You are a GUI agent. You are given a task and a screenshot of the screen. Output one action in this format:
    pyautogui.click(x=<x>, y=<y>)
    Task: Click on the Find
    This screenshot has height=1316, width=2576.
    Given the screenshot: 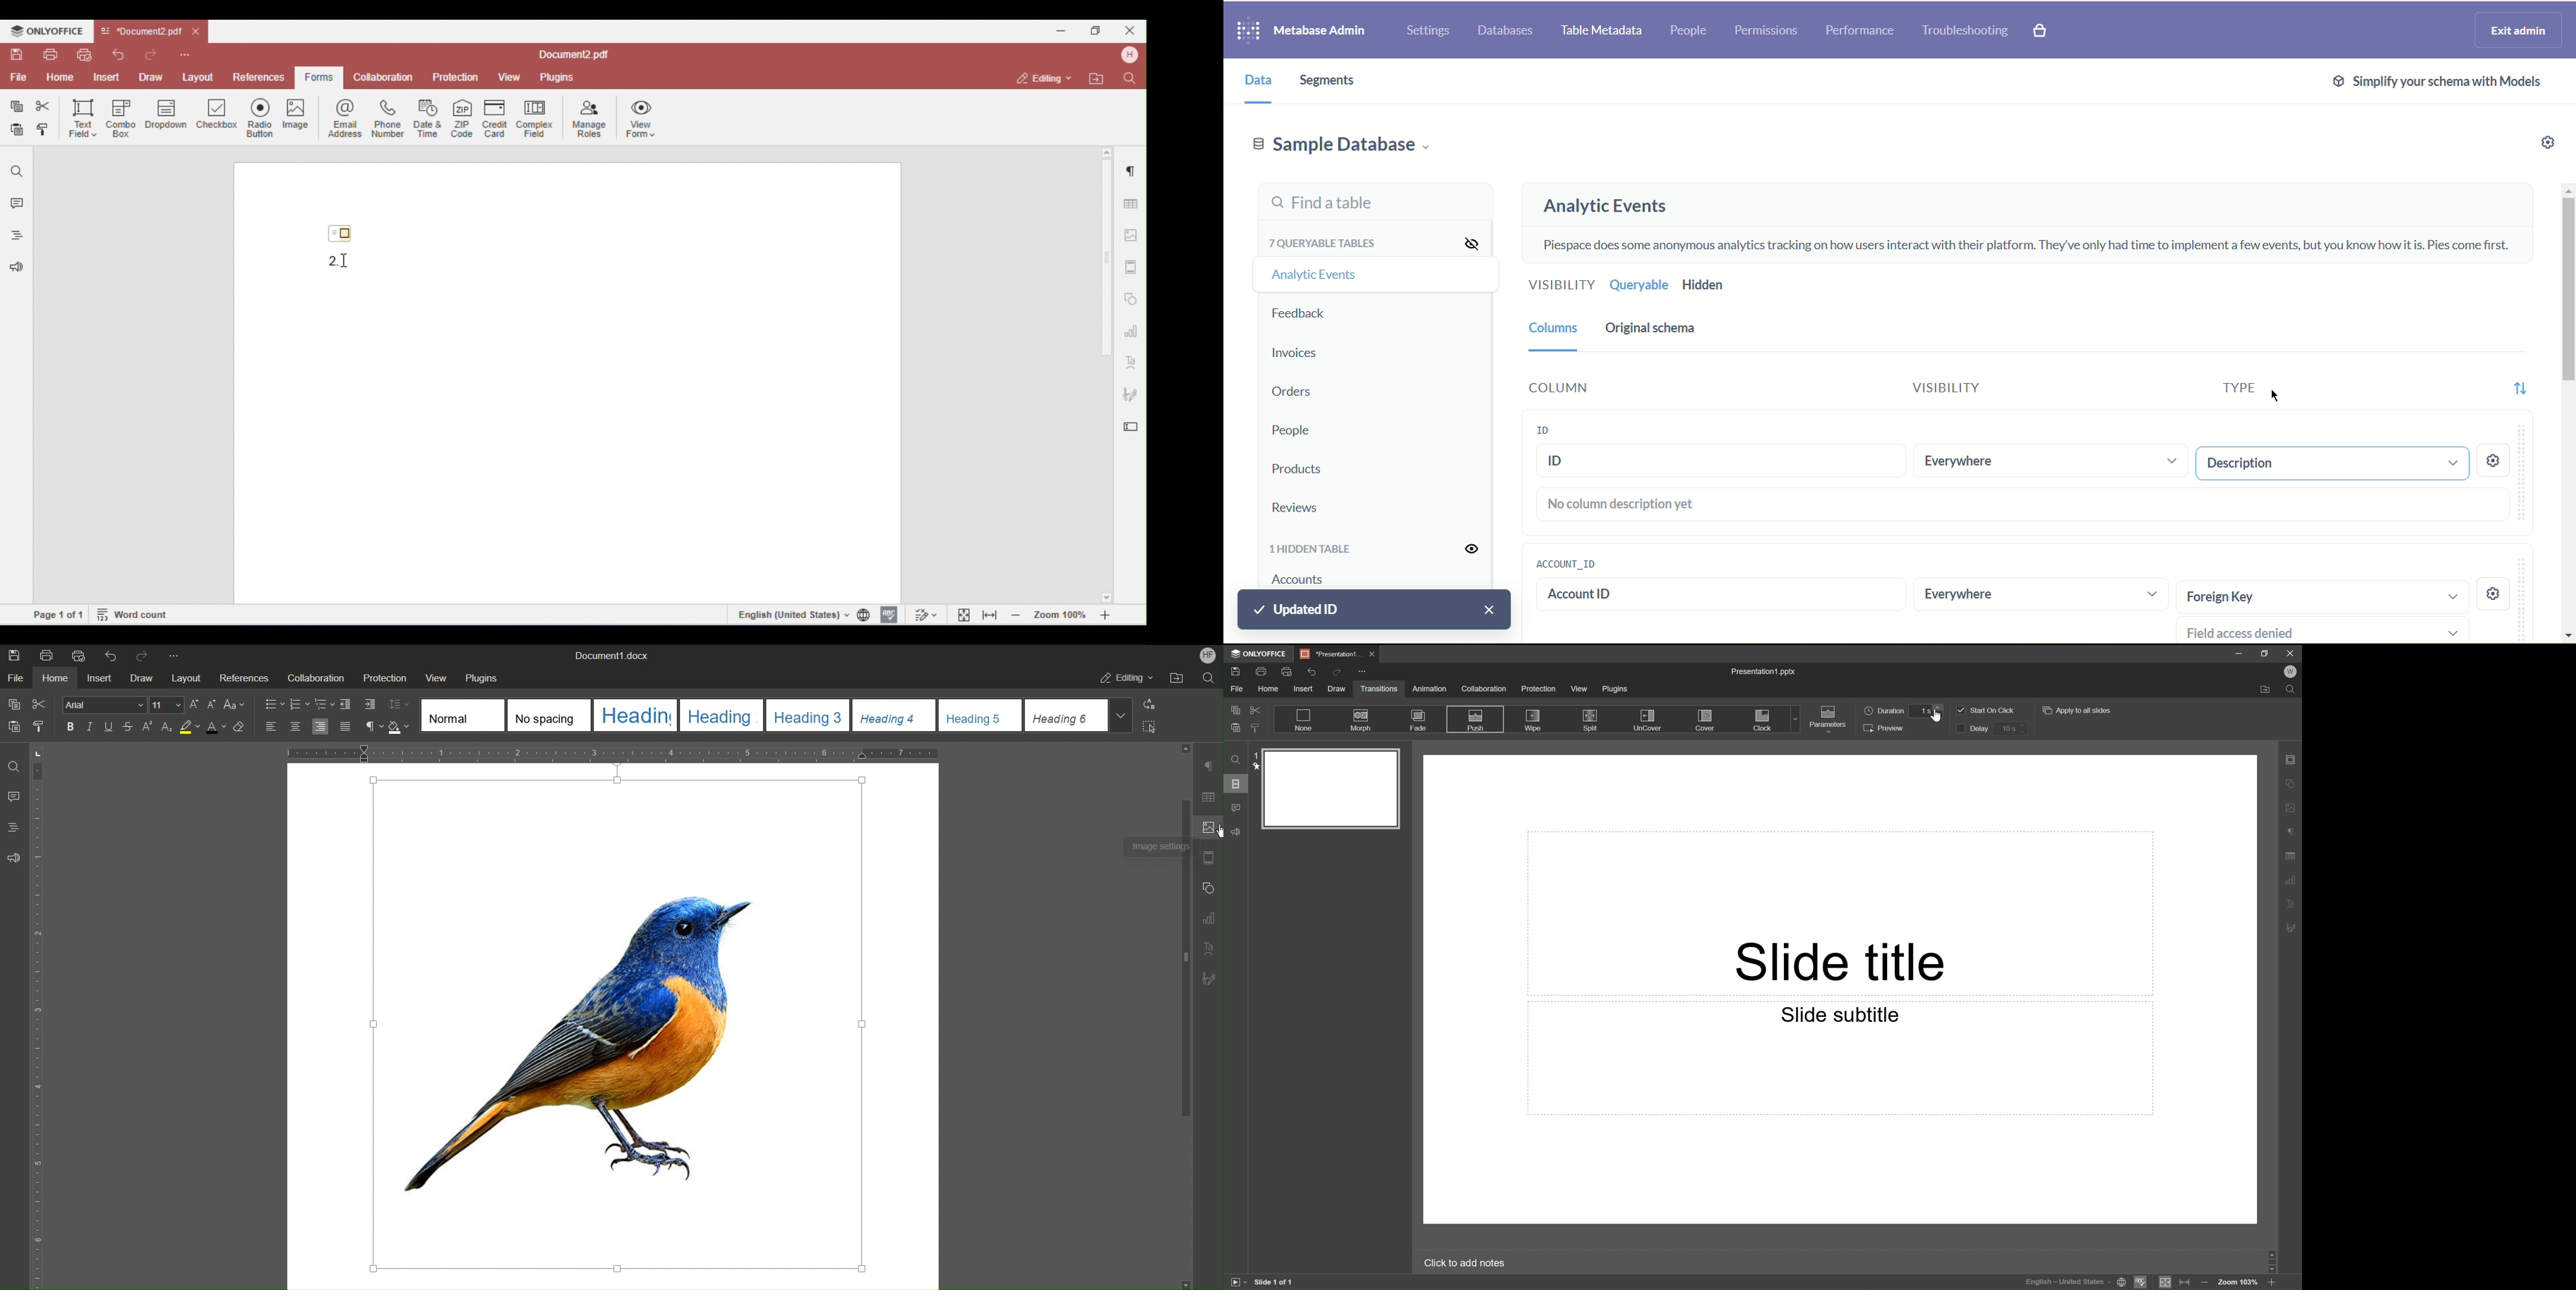 What is the action you would take?
    pyautogui.click(x=2292, y=689)
    